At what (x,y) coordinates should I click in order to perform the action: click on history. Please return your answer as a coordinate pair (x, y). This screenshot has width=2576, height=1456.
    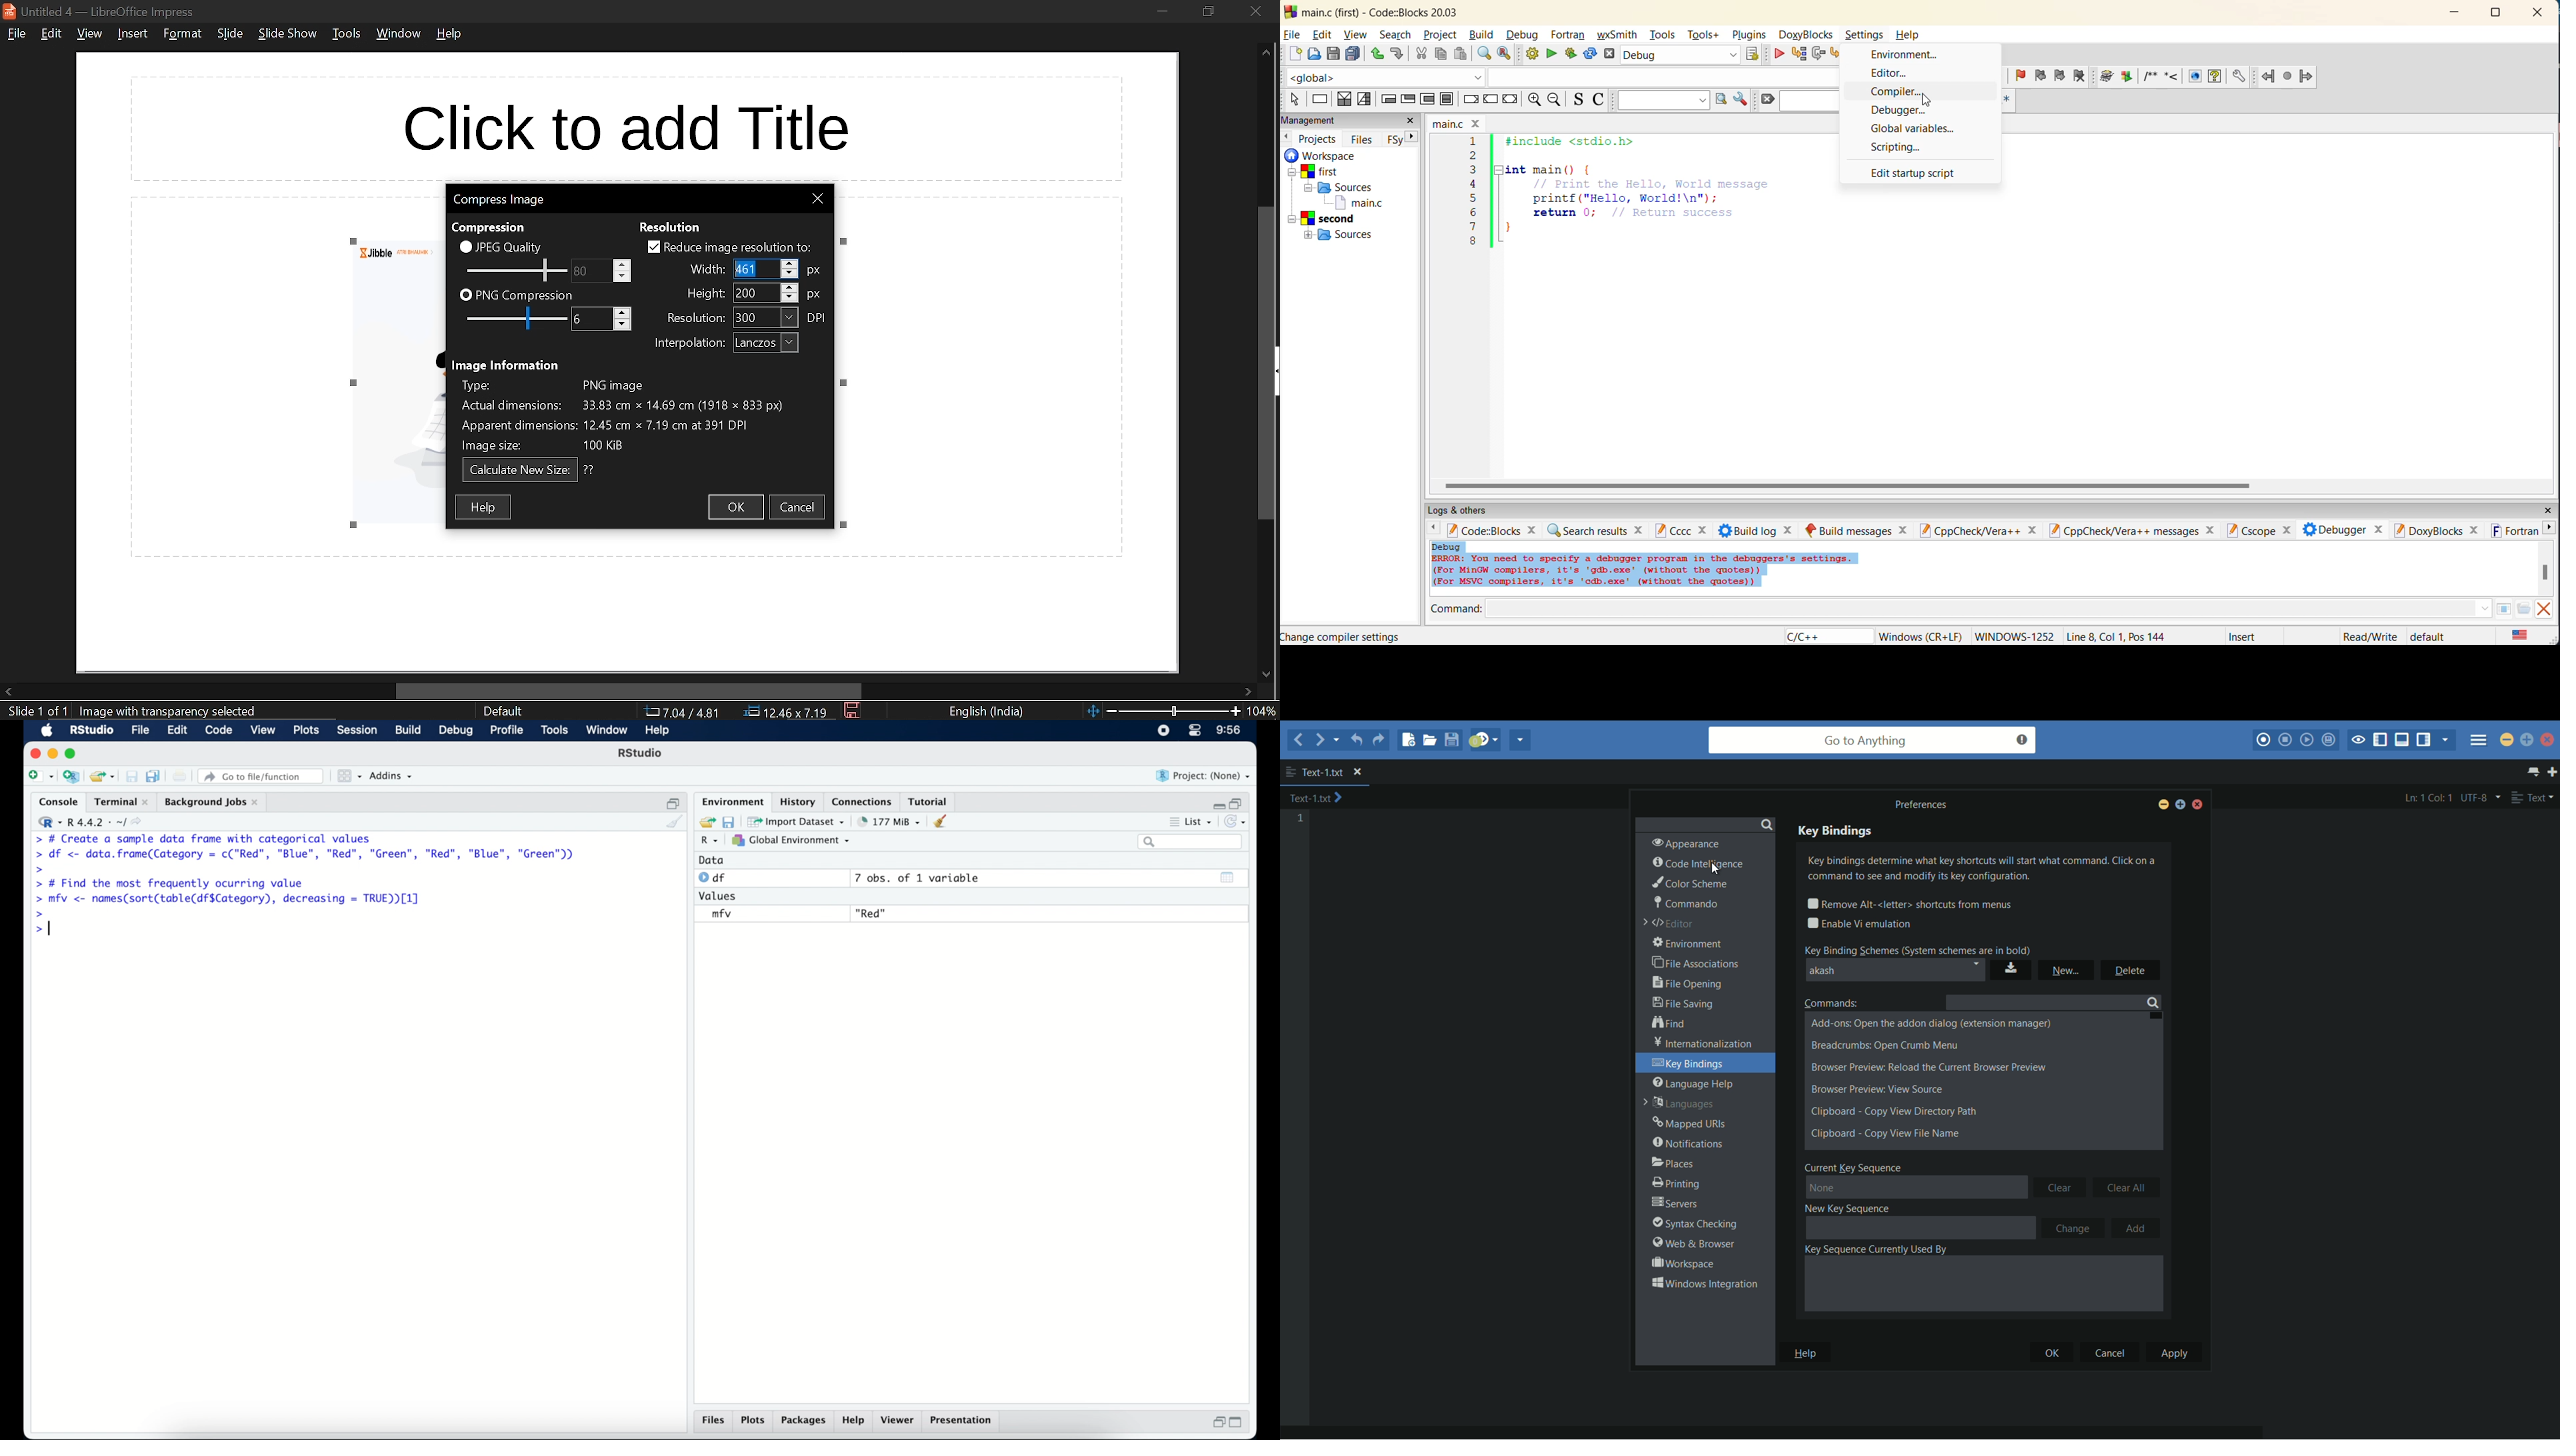
    Looking at the image, I should click on (799, 801).